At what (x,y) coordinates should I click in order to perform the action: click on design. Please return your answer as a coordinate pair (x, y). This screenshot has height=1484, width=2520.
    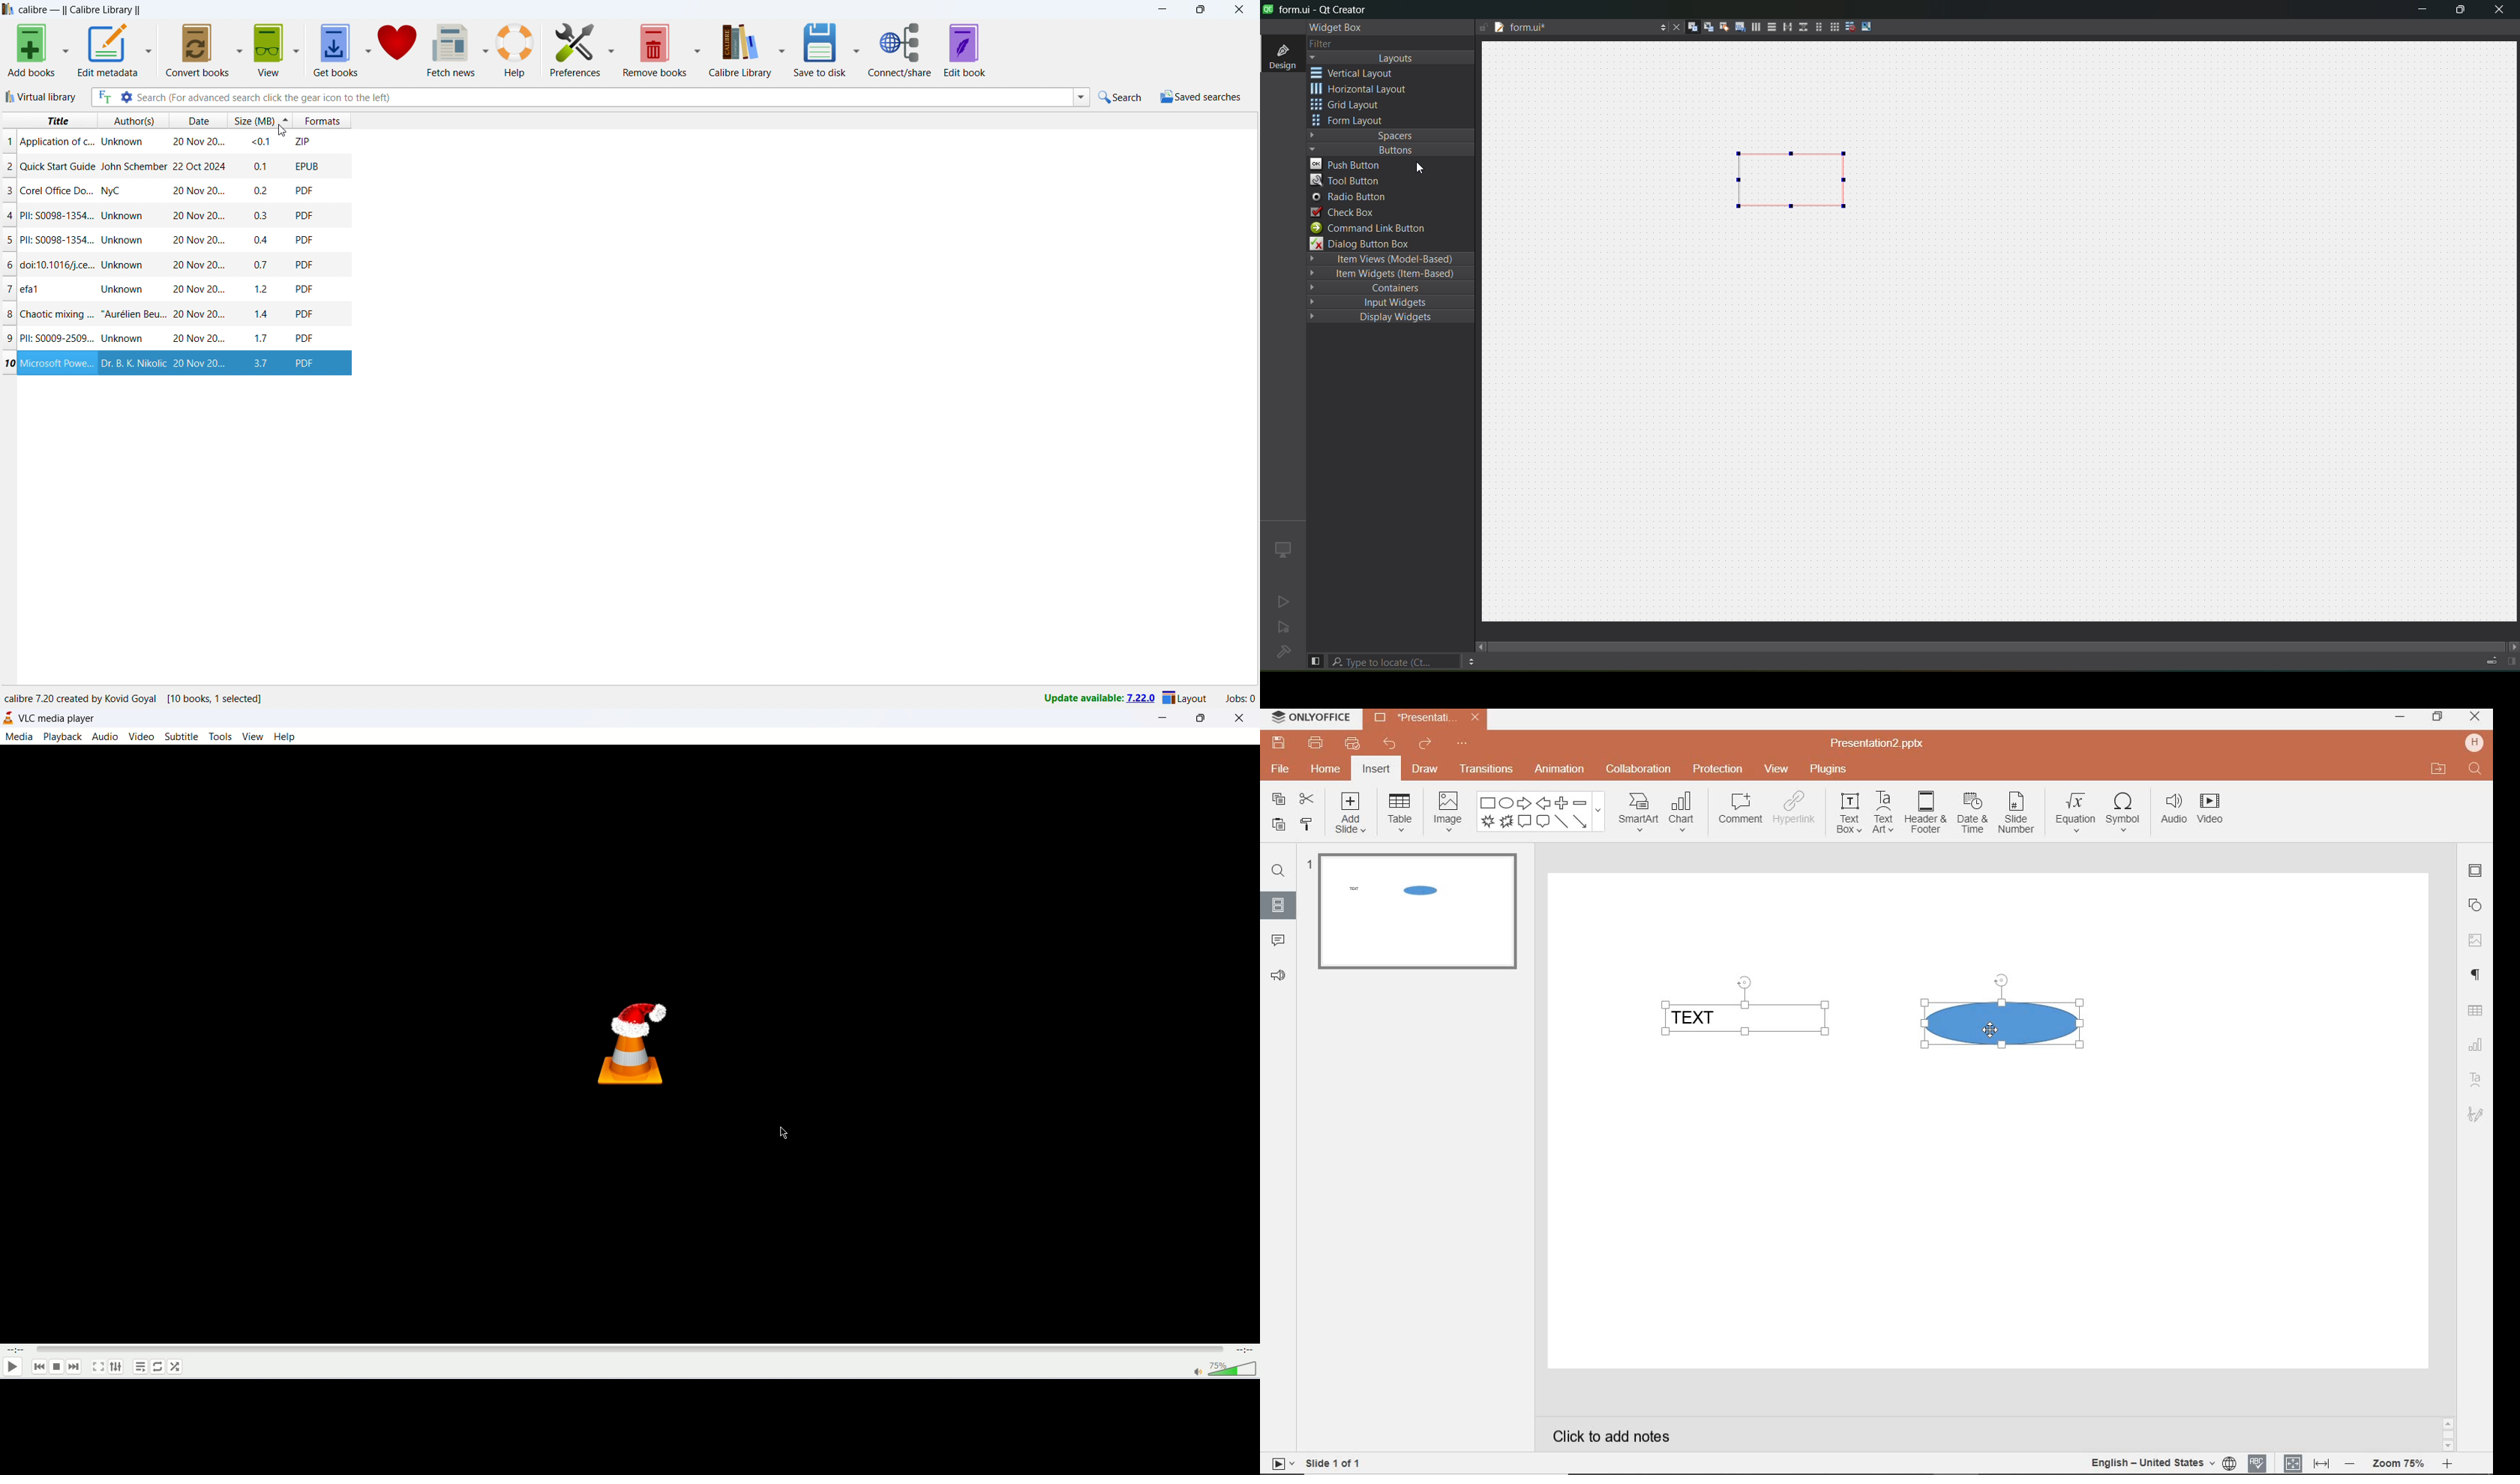
    Looking at the image, I should click on (1281, 55).